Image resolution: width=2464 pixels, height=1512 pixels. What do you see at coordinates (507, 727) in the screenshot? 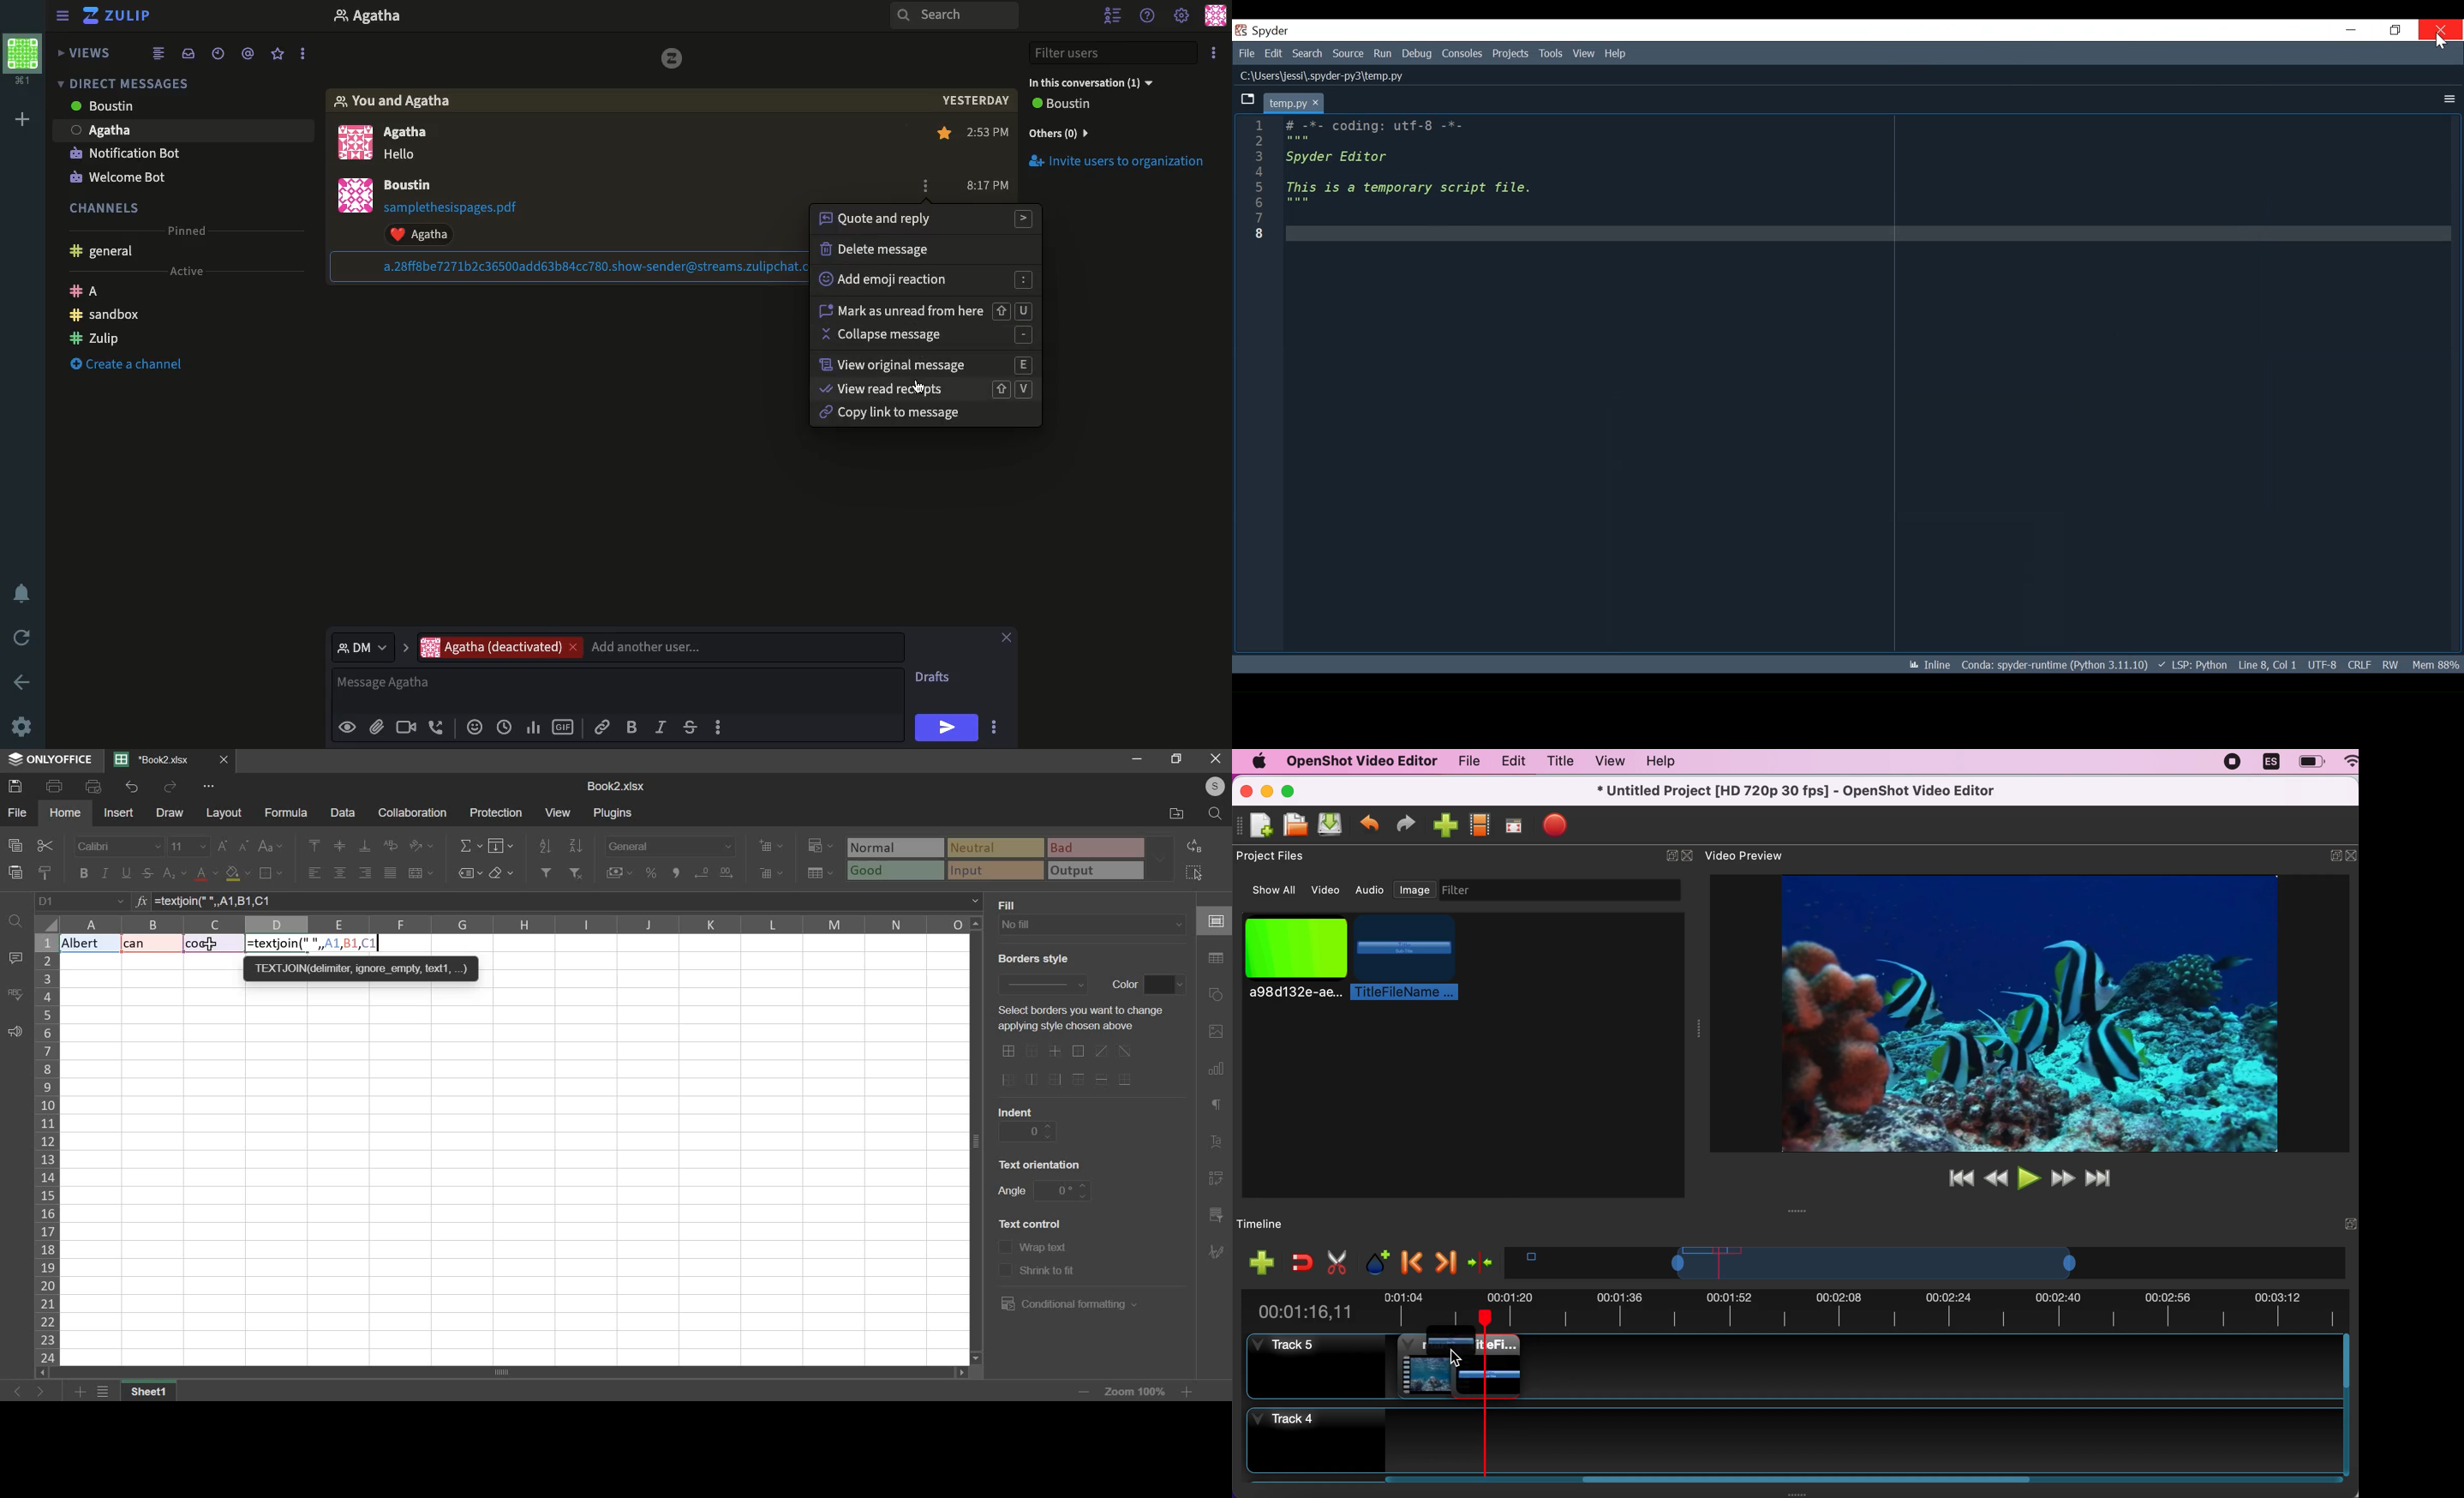
I see `Add global time` at bounding box center [507, 727].